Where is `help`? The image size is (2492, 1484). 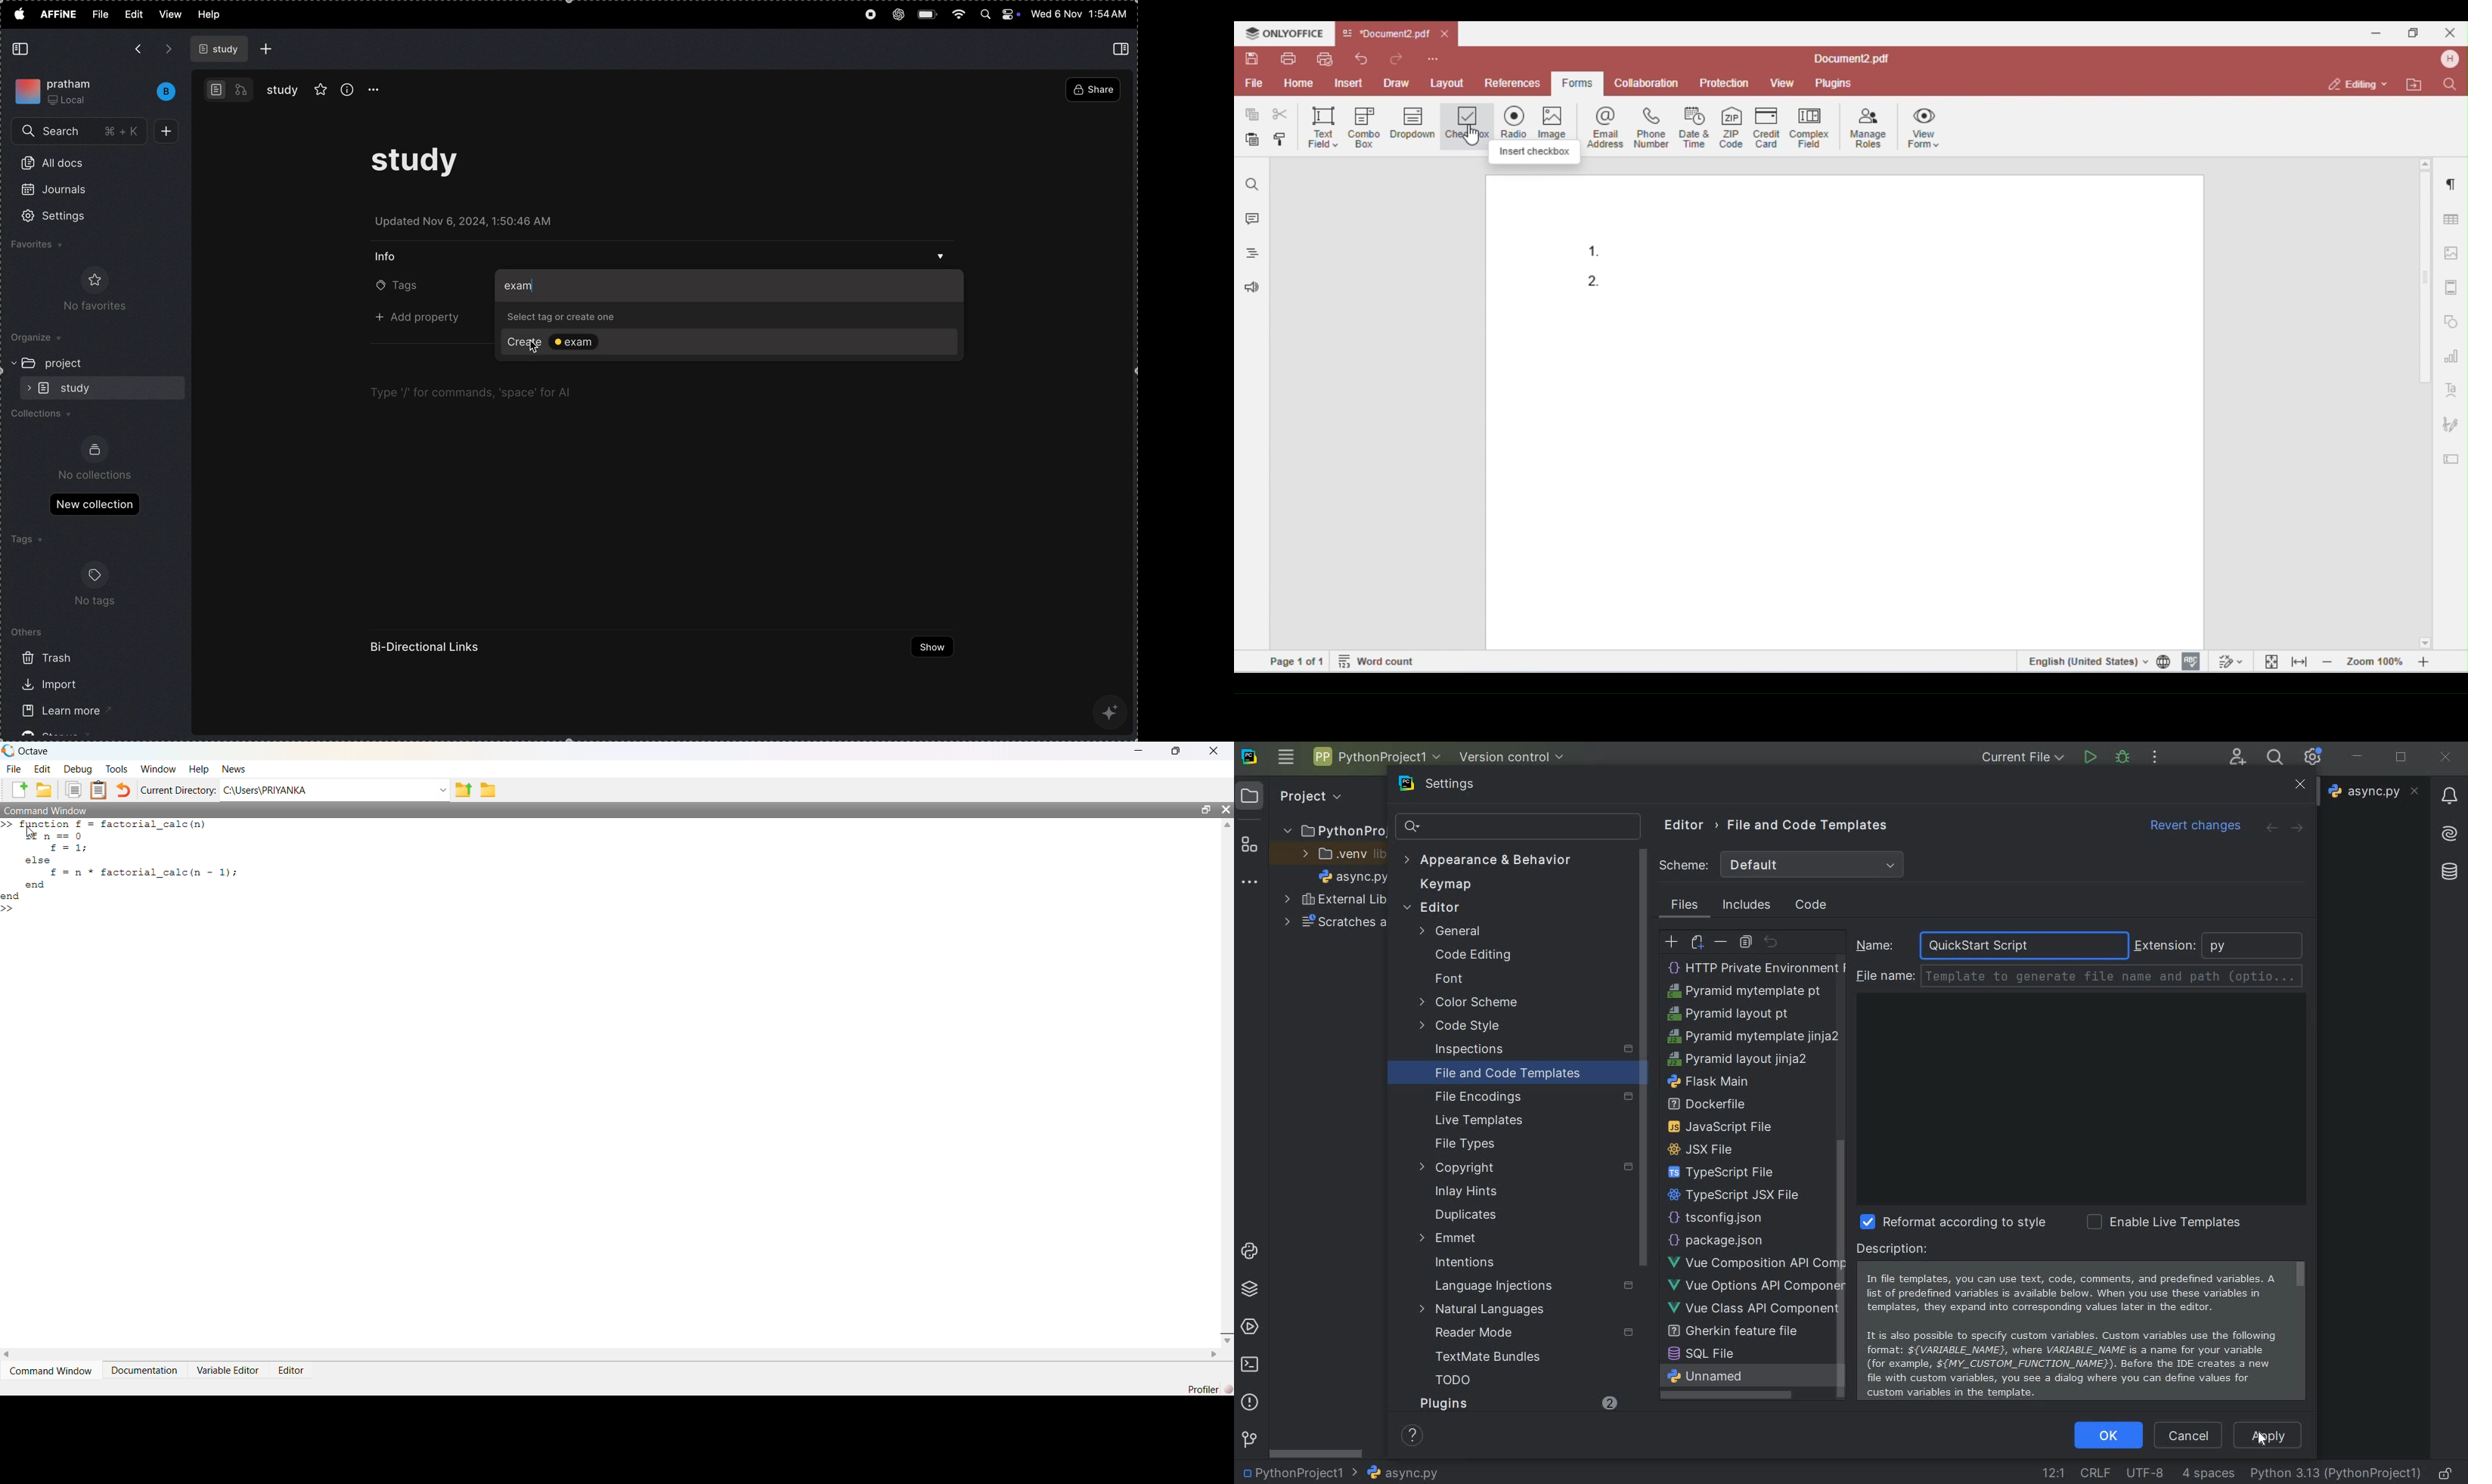
help is located at coordinates (201, 770).